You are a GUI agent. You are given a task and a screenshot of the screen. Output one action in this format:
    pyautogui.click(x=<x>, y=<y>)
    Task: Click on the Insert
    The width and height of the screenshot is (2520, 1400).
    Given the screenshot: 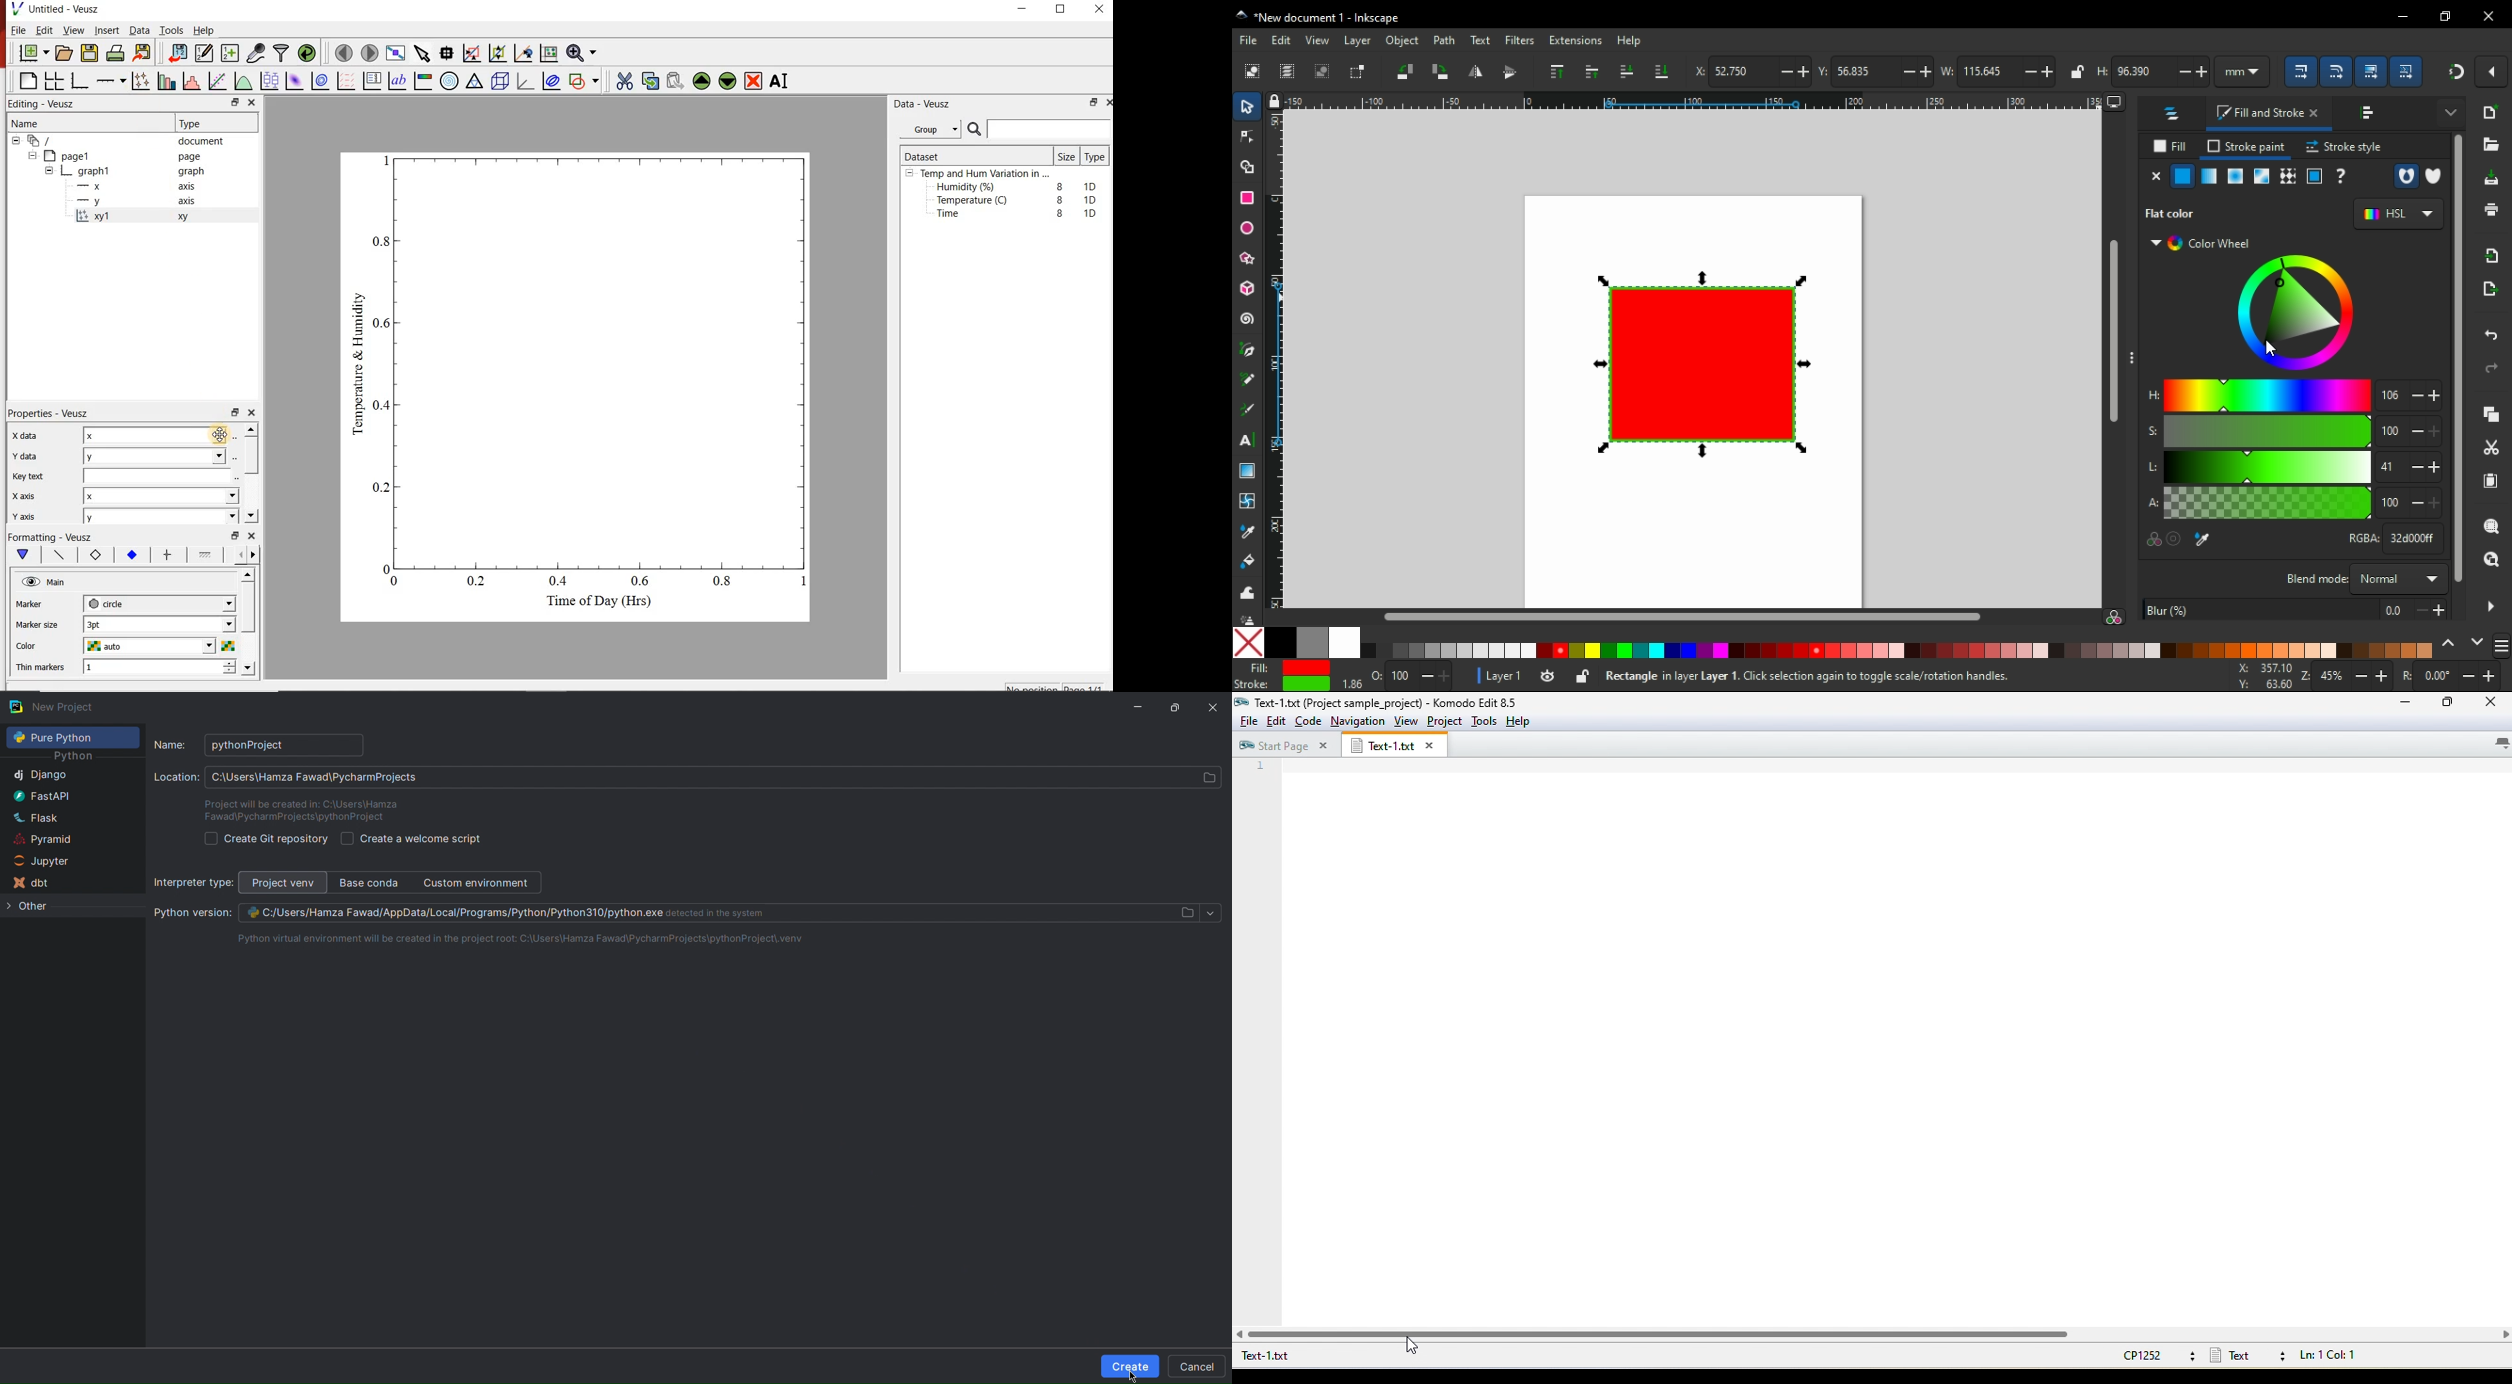 What is the action you would take?
    pyautogui.click(x=105, y=30)
    